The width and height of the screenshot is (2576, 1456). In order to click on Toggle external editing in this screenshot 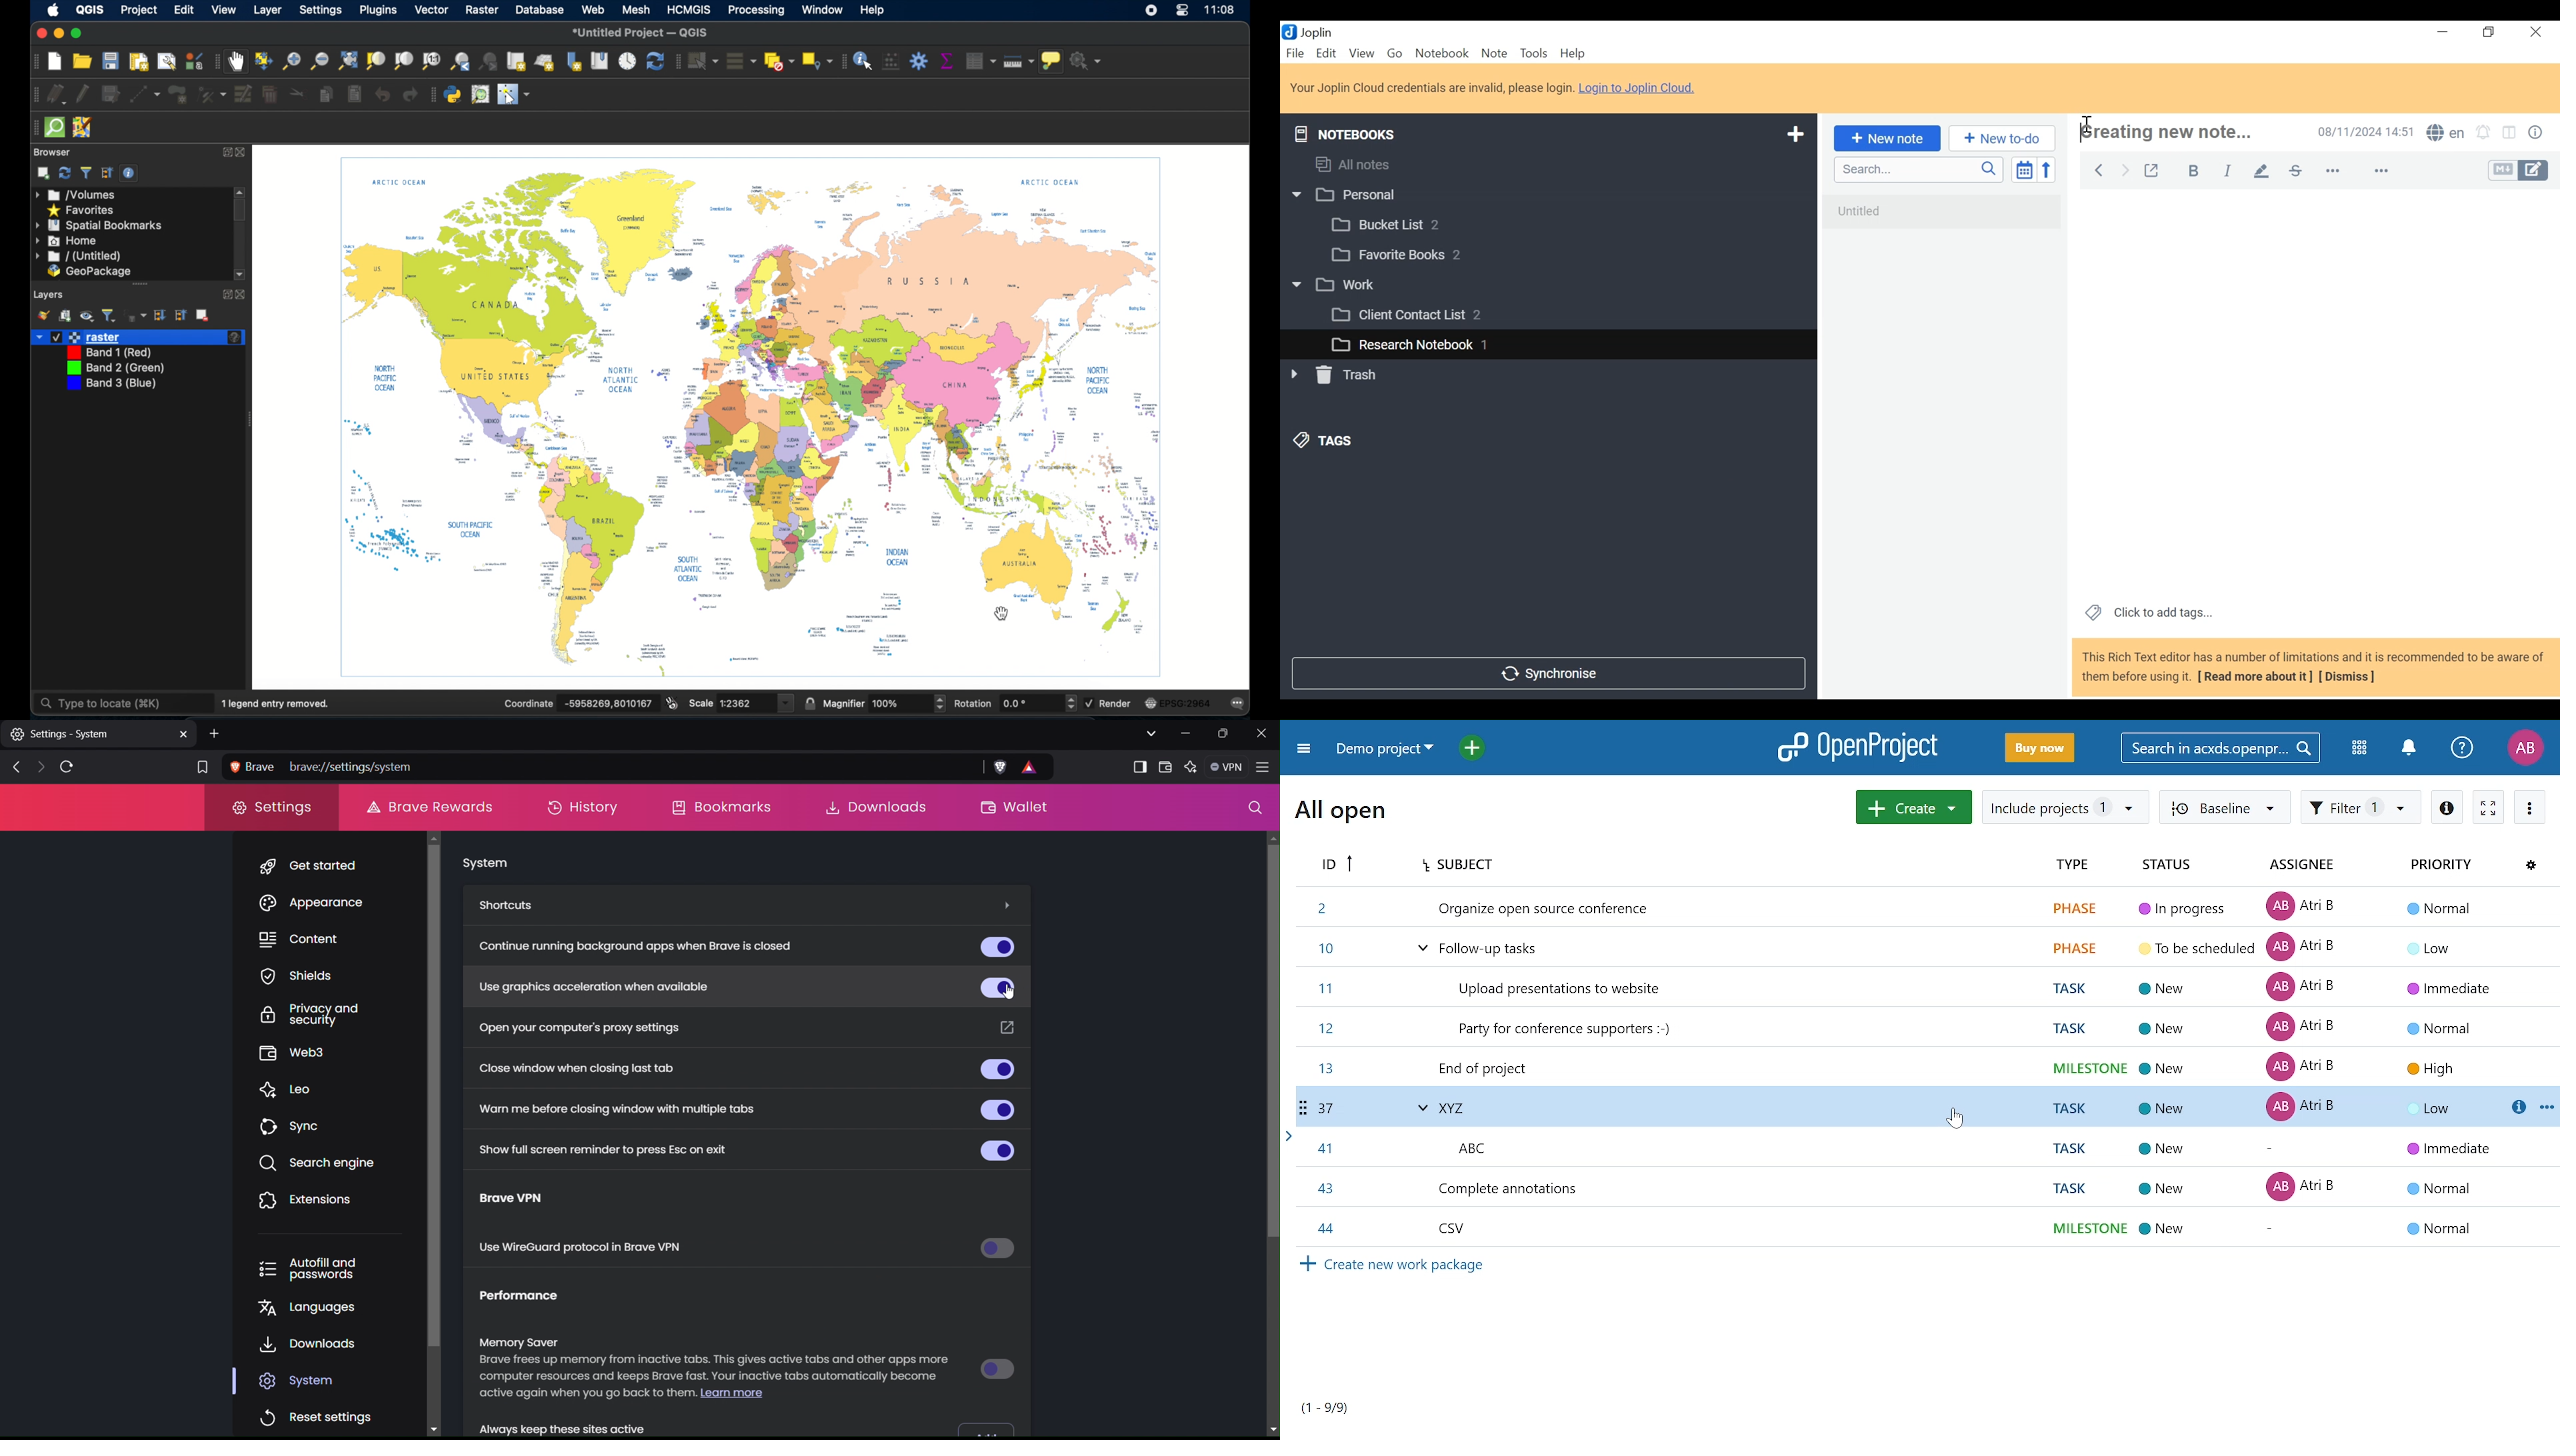, I will do `click(2151, 168)`.